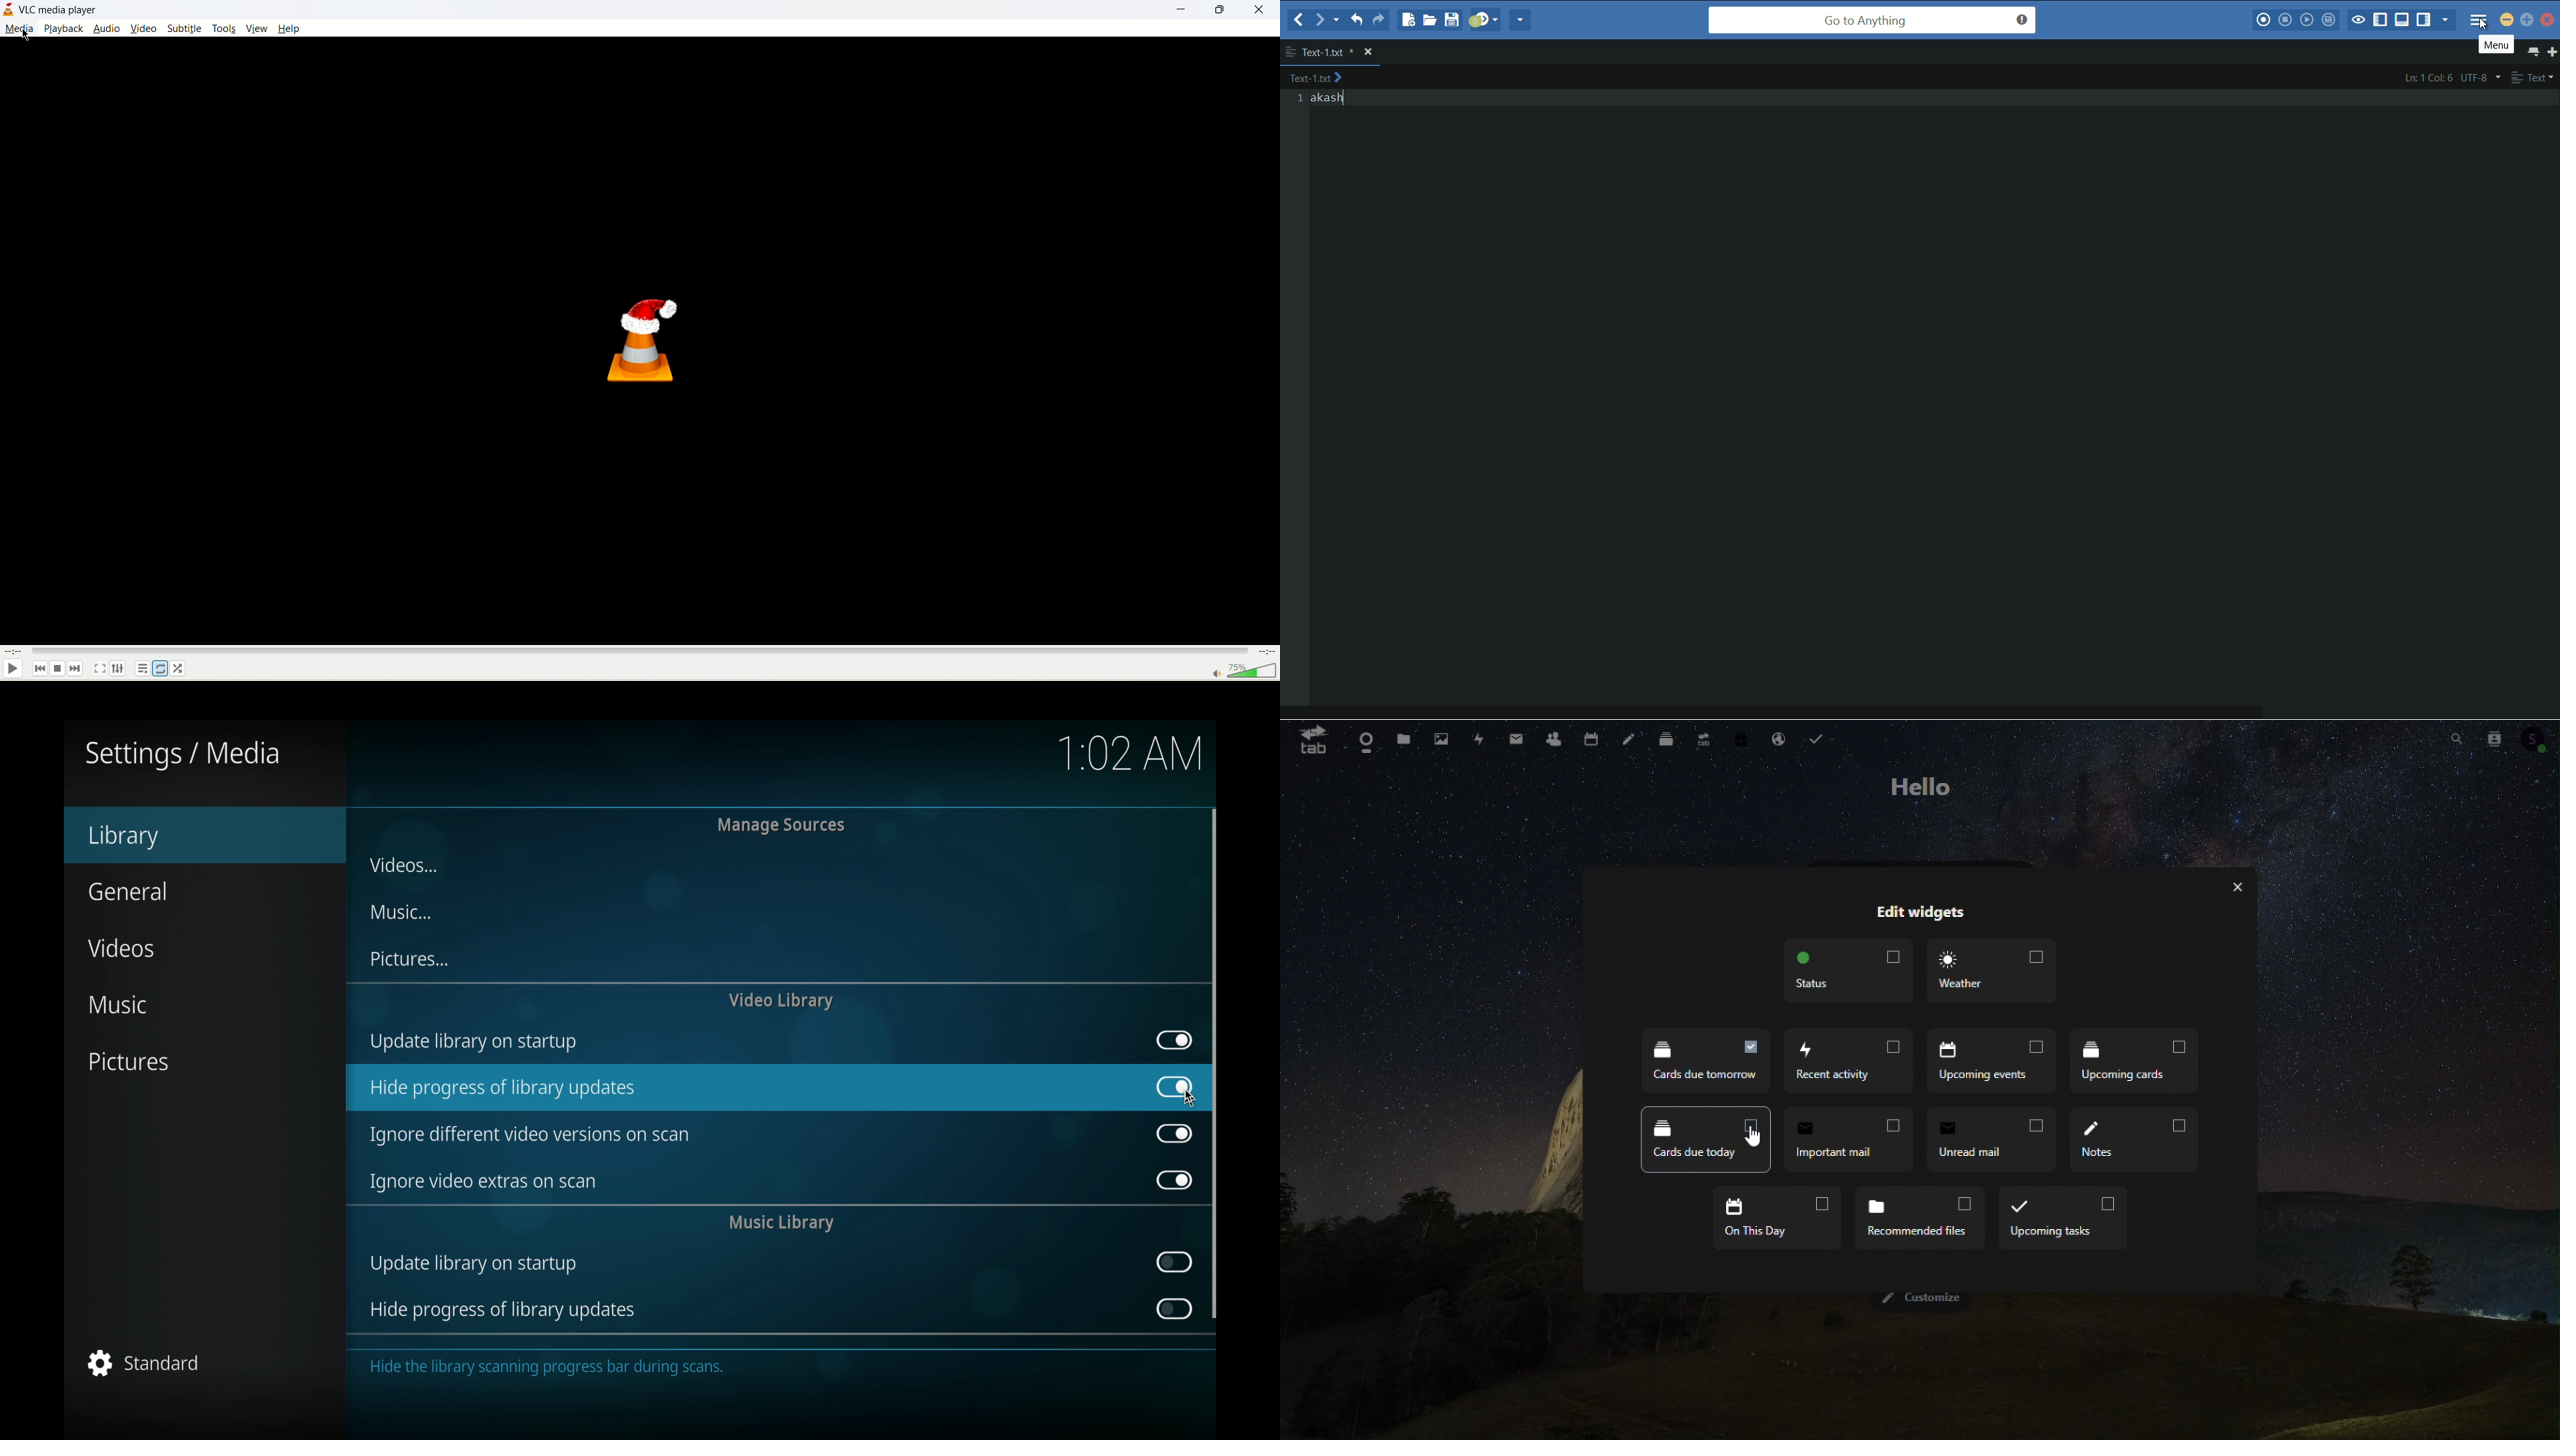  What do you see at coordinates (21, 28) in the screenshot?
I see `media` at bounding box center [21, 28].